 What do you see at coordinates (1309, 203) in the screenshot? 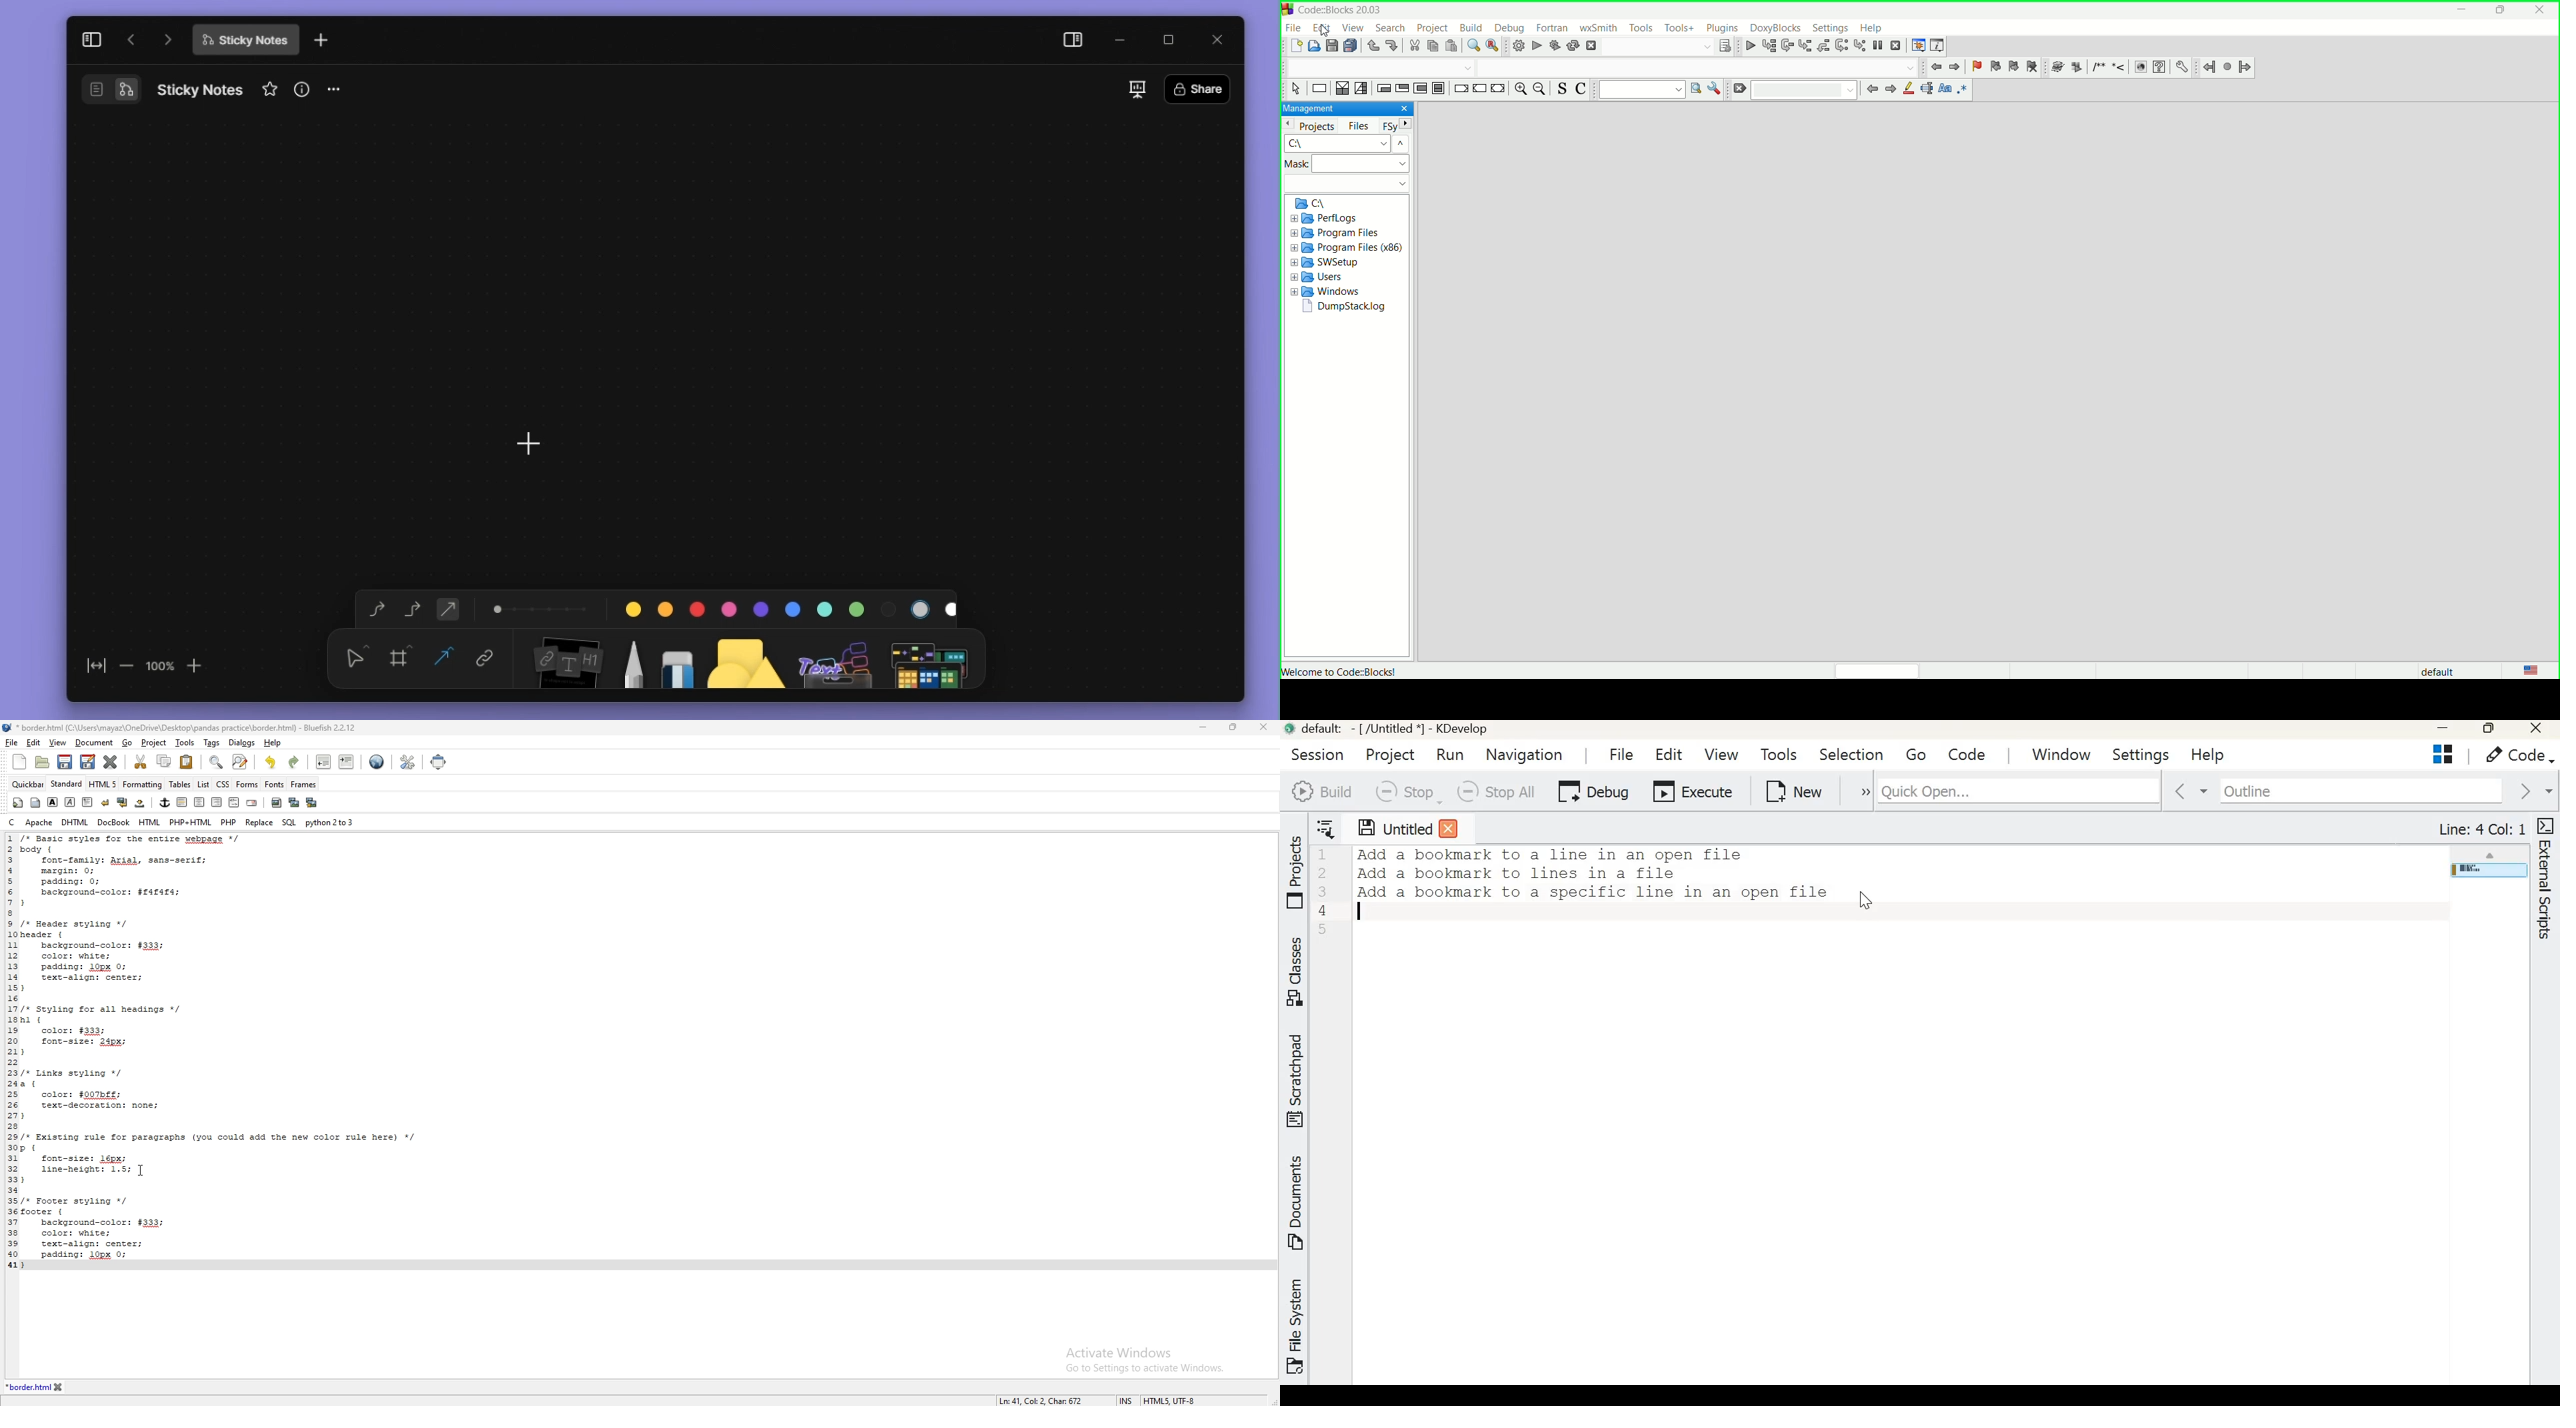
I see `C:\` at bounding box center [1309, 203].